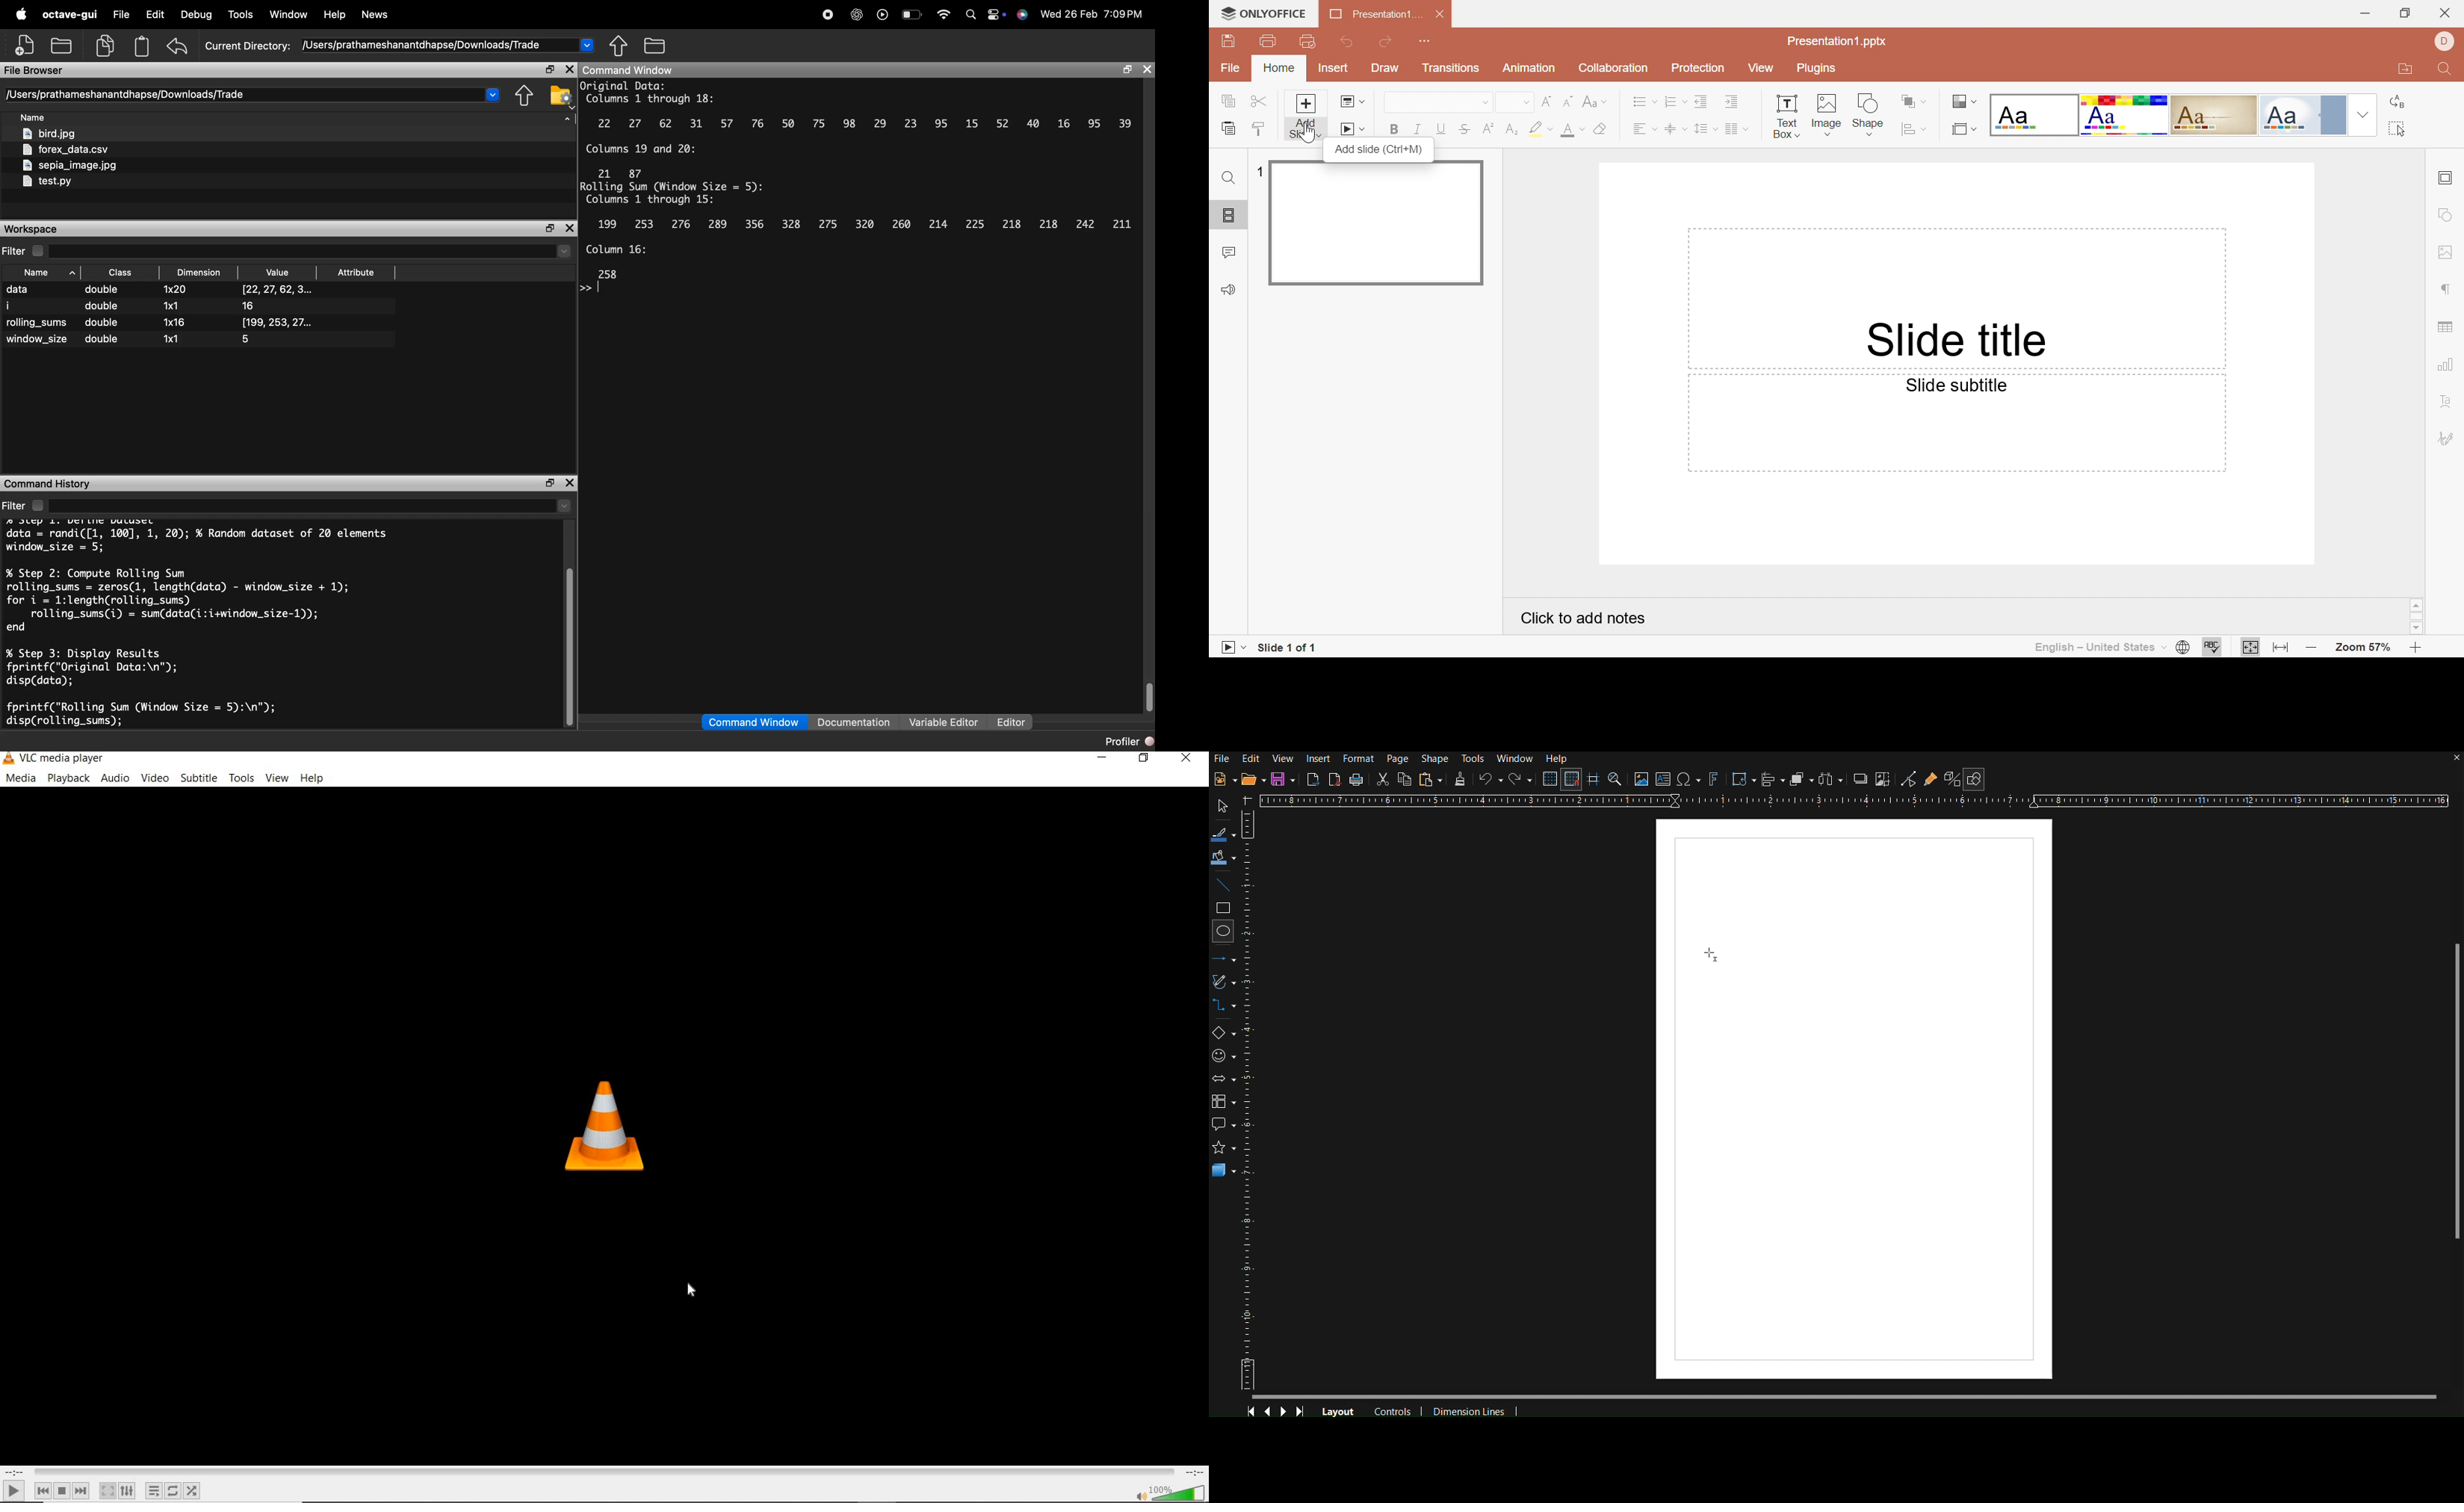 The image size is (2464, 1512). What do you see at coordinates (117, 778) in the screenshot?
I see `audio` at bounding box center [117, 778].